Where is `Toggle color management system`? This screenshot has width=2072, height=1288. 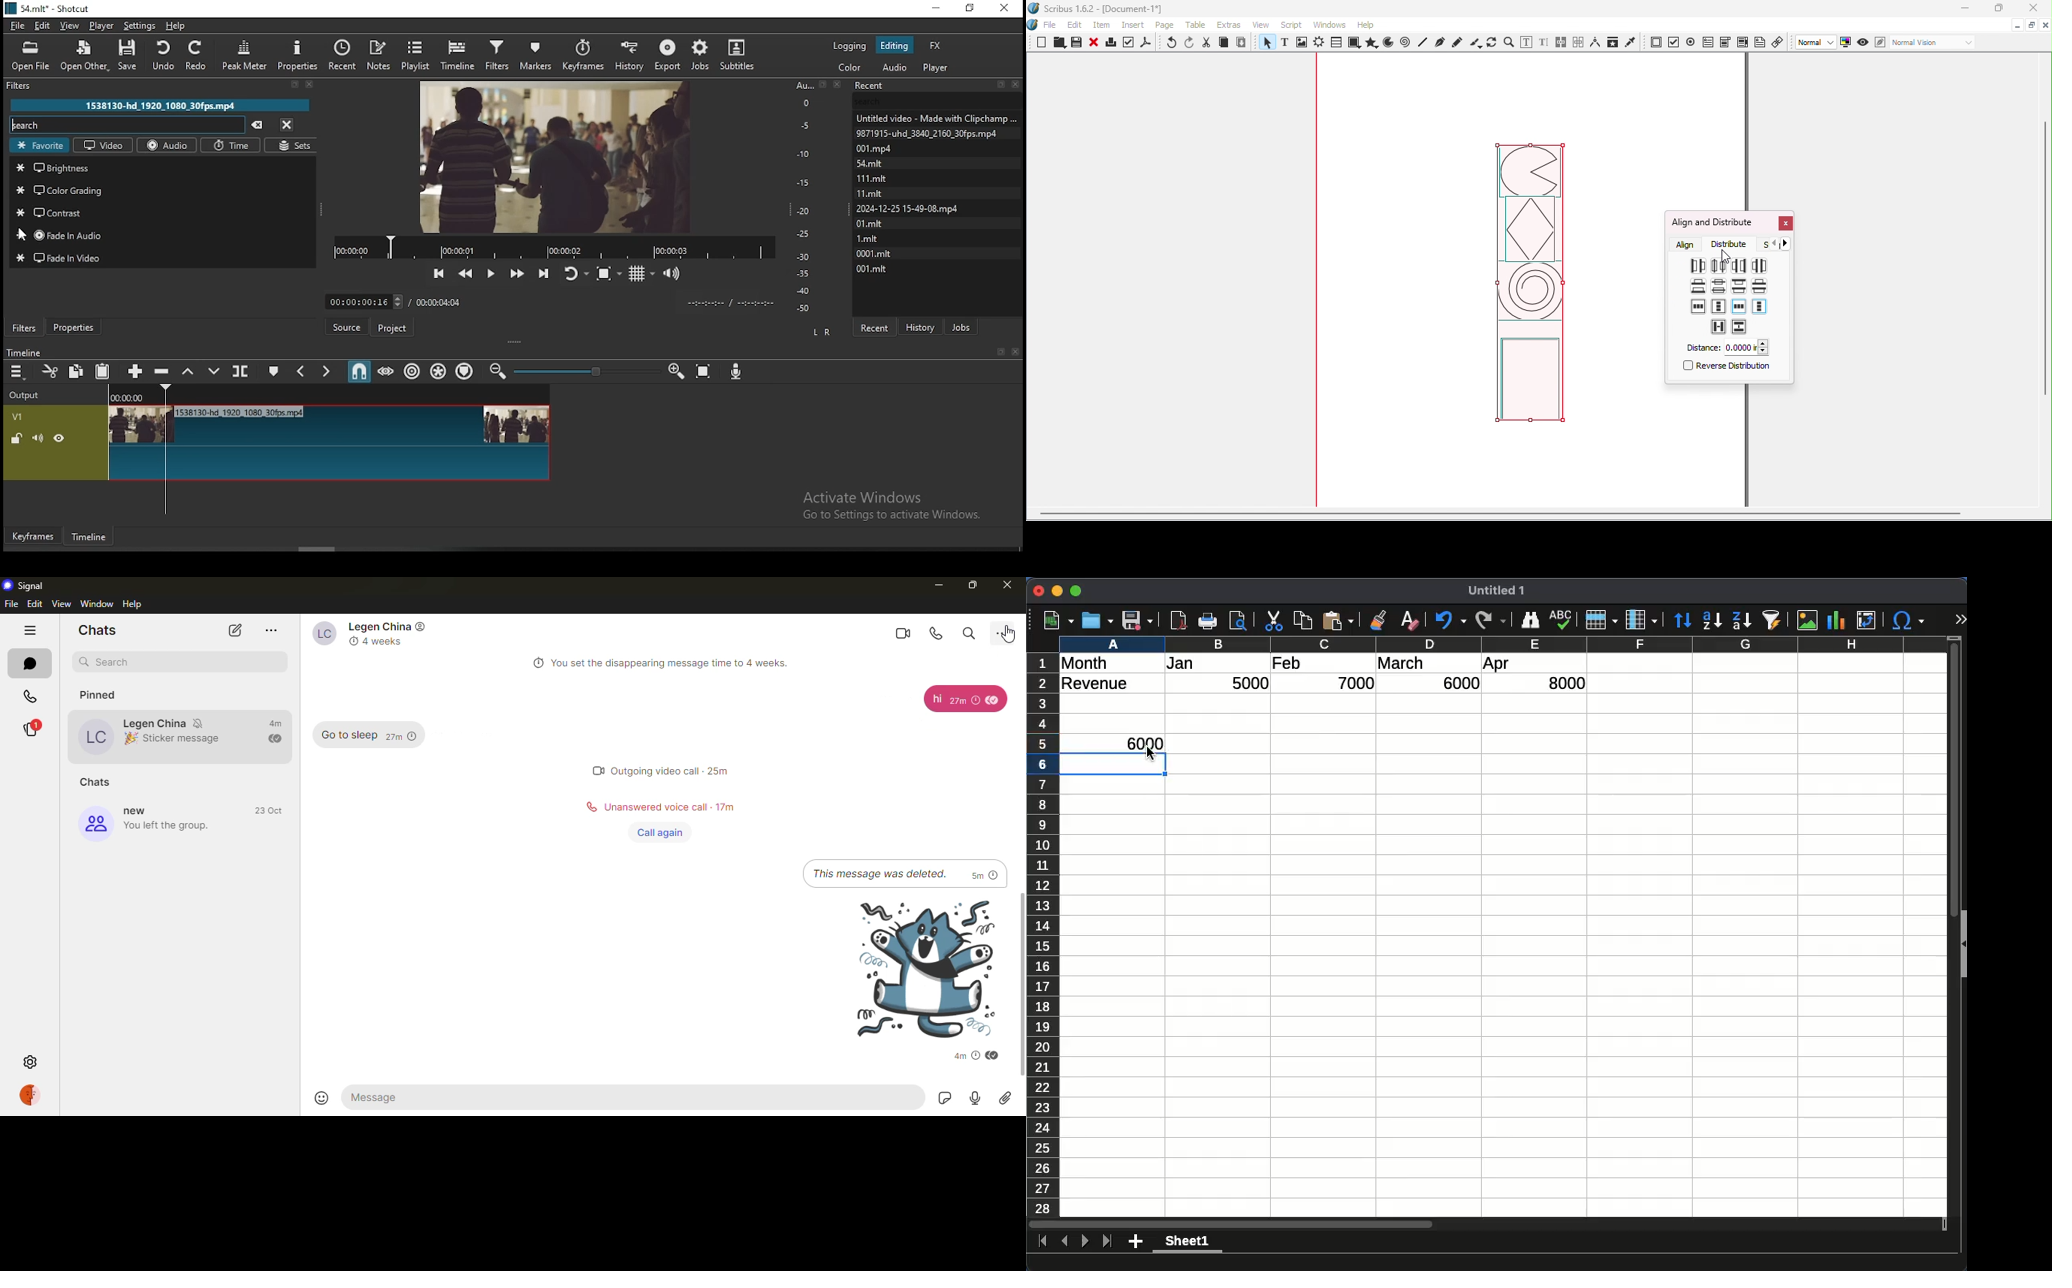
Toggle color management system is located at coordinates (1846, 41).